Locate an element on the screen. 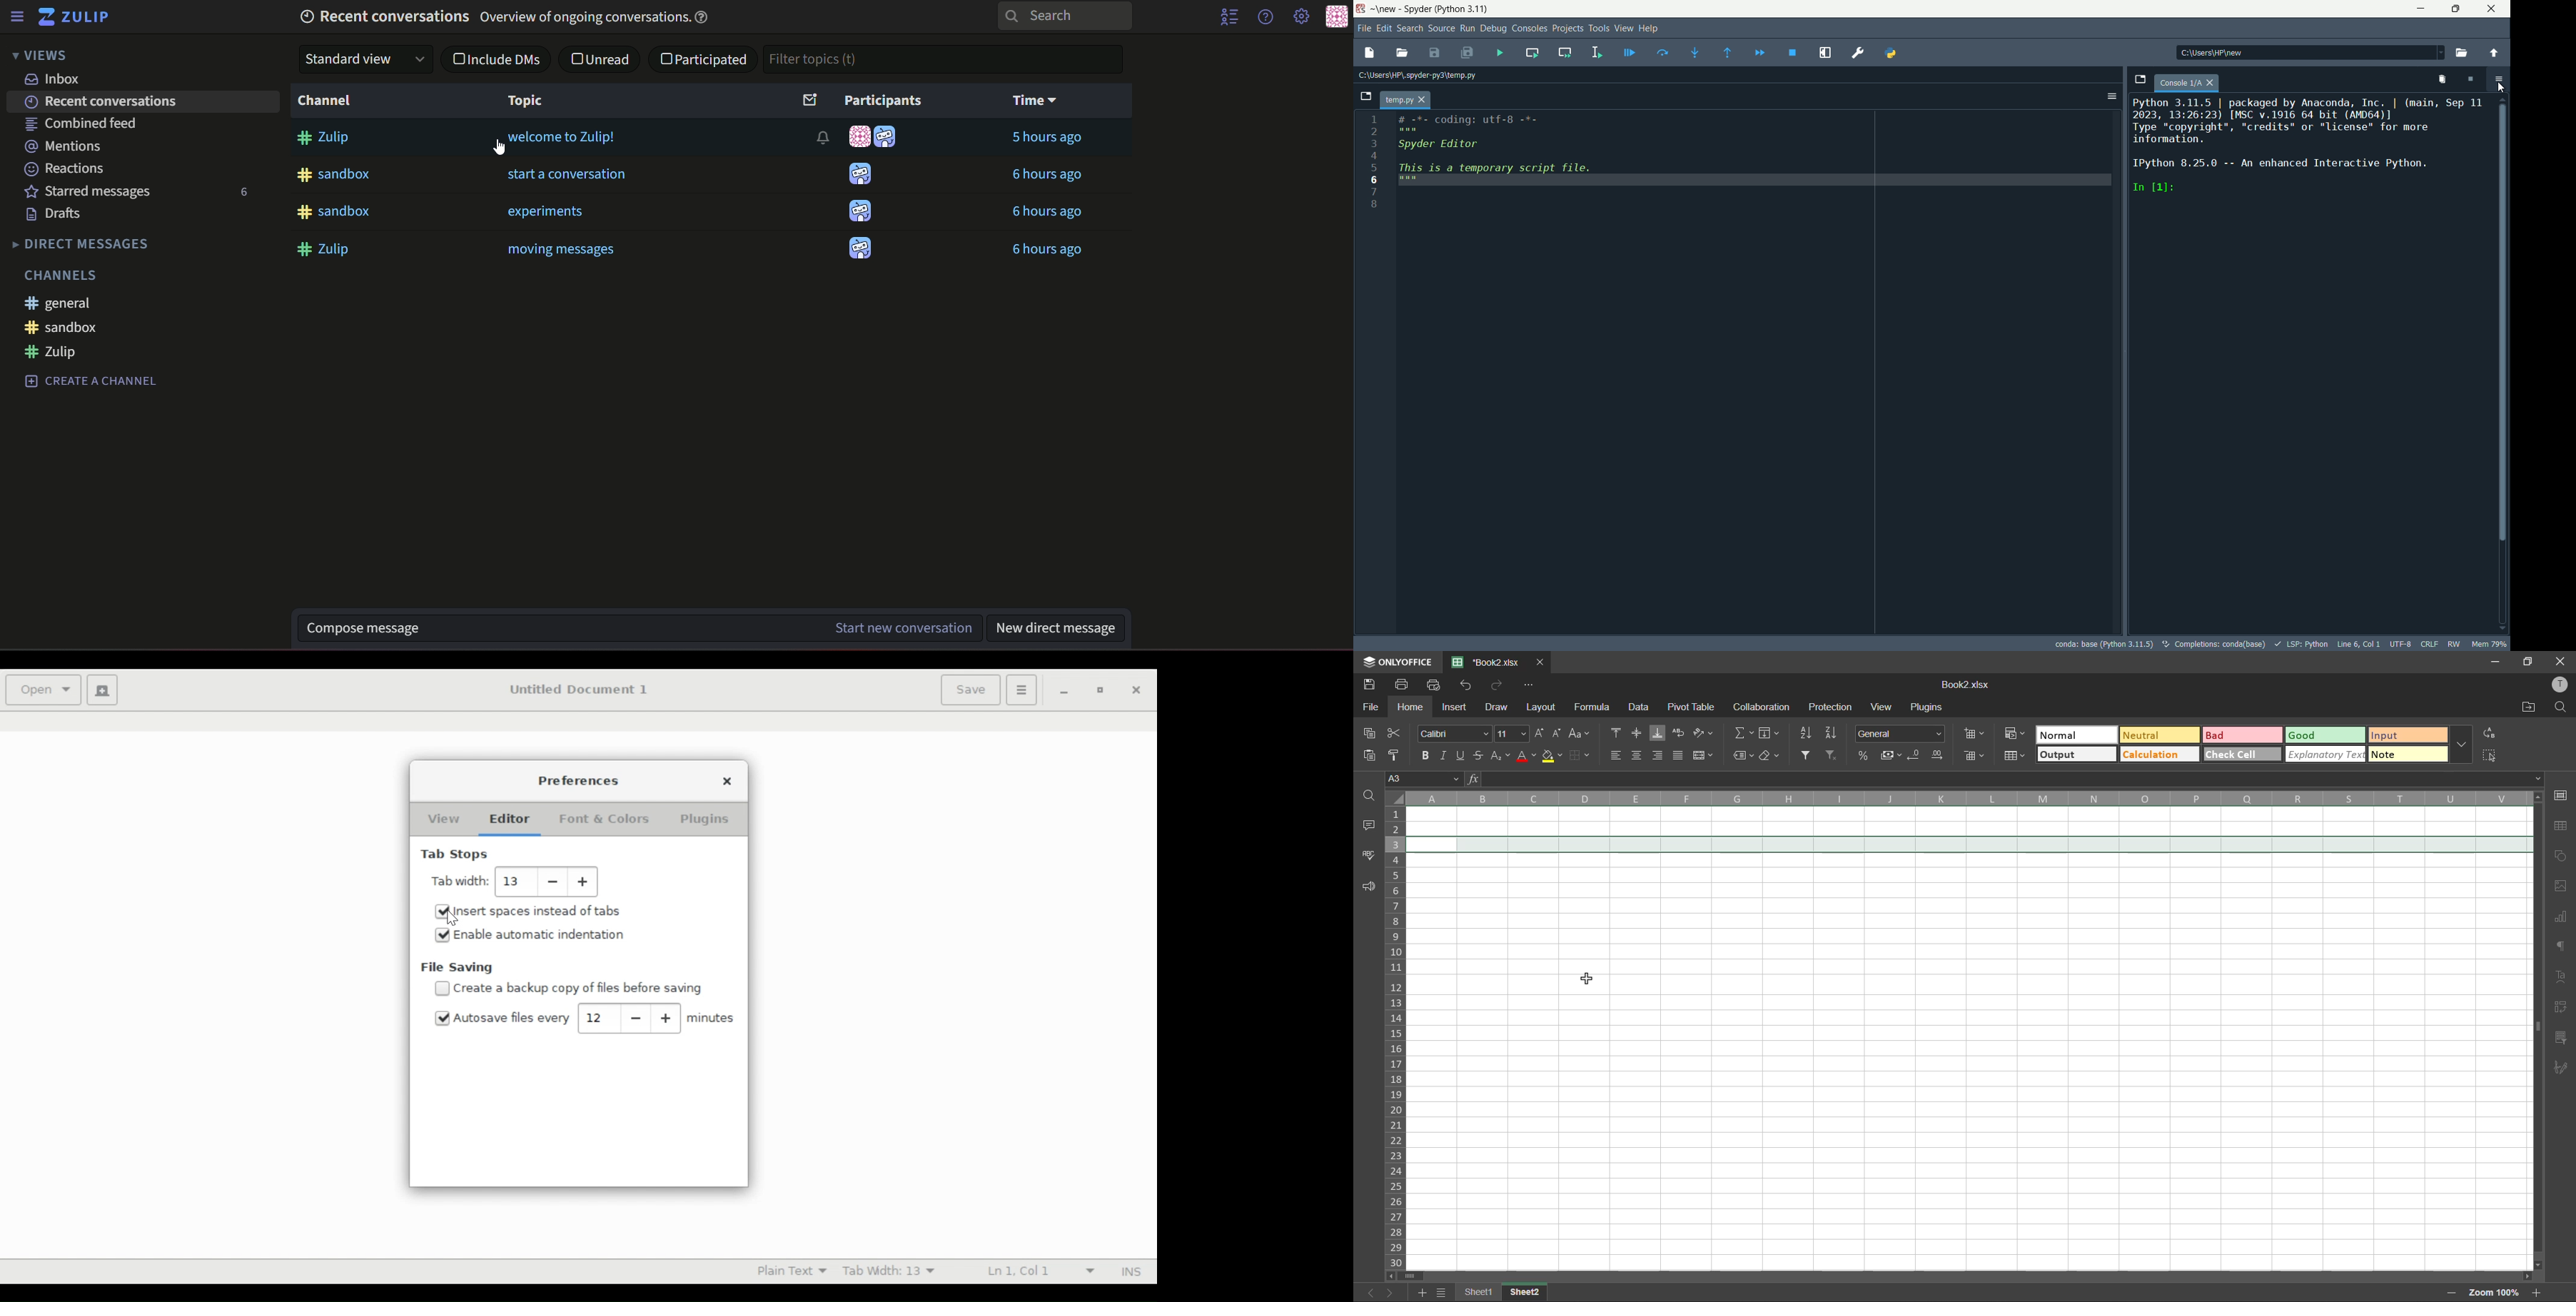  feedback is located at coordinates (1369, 888).